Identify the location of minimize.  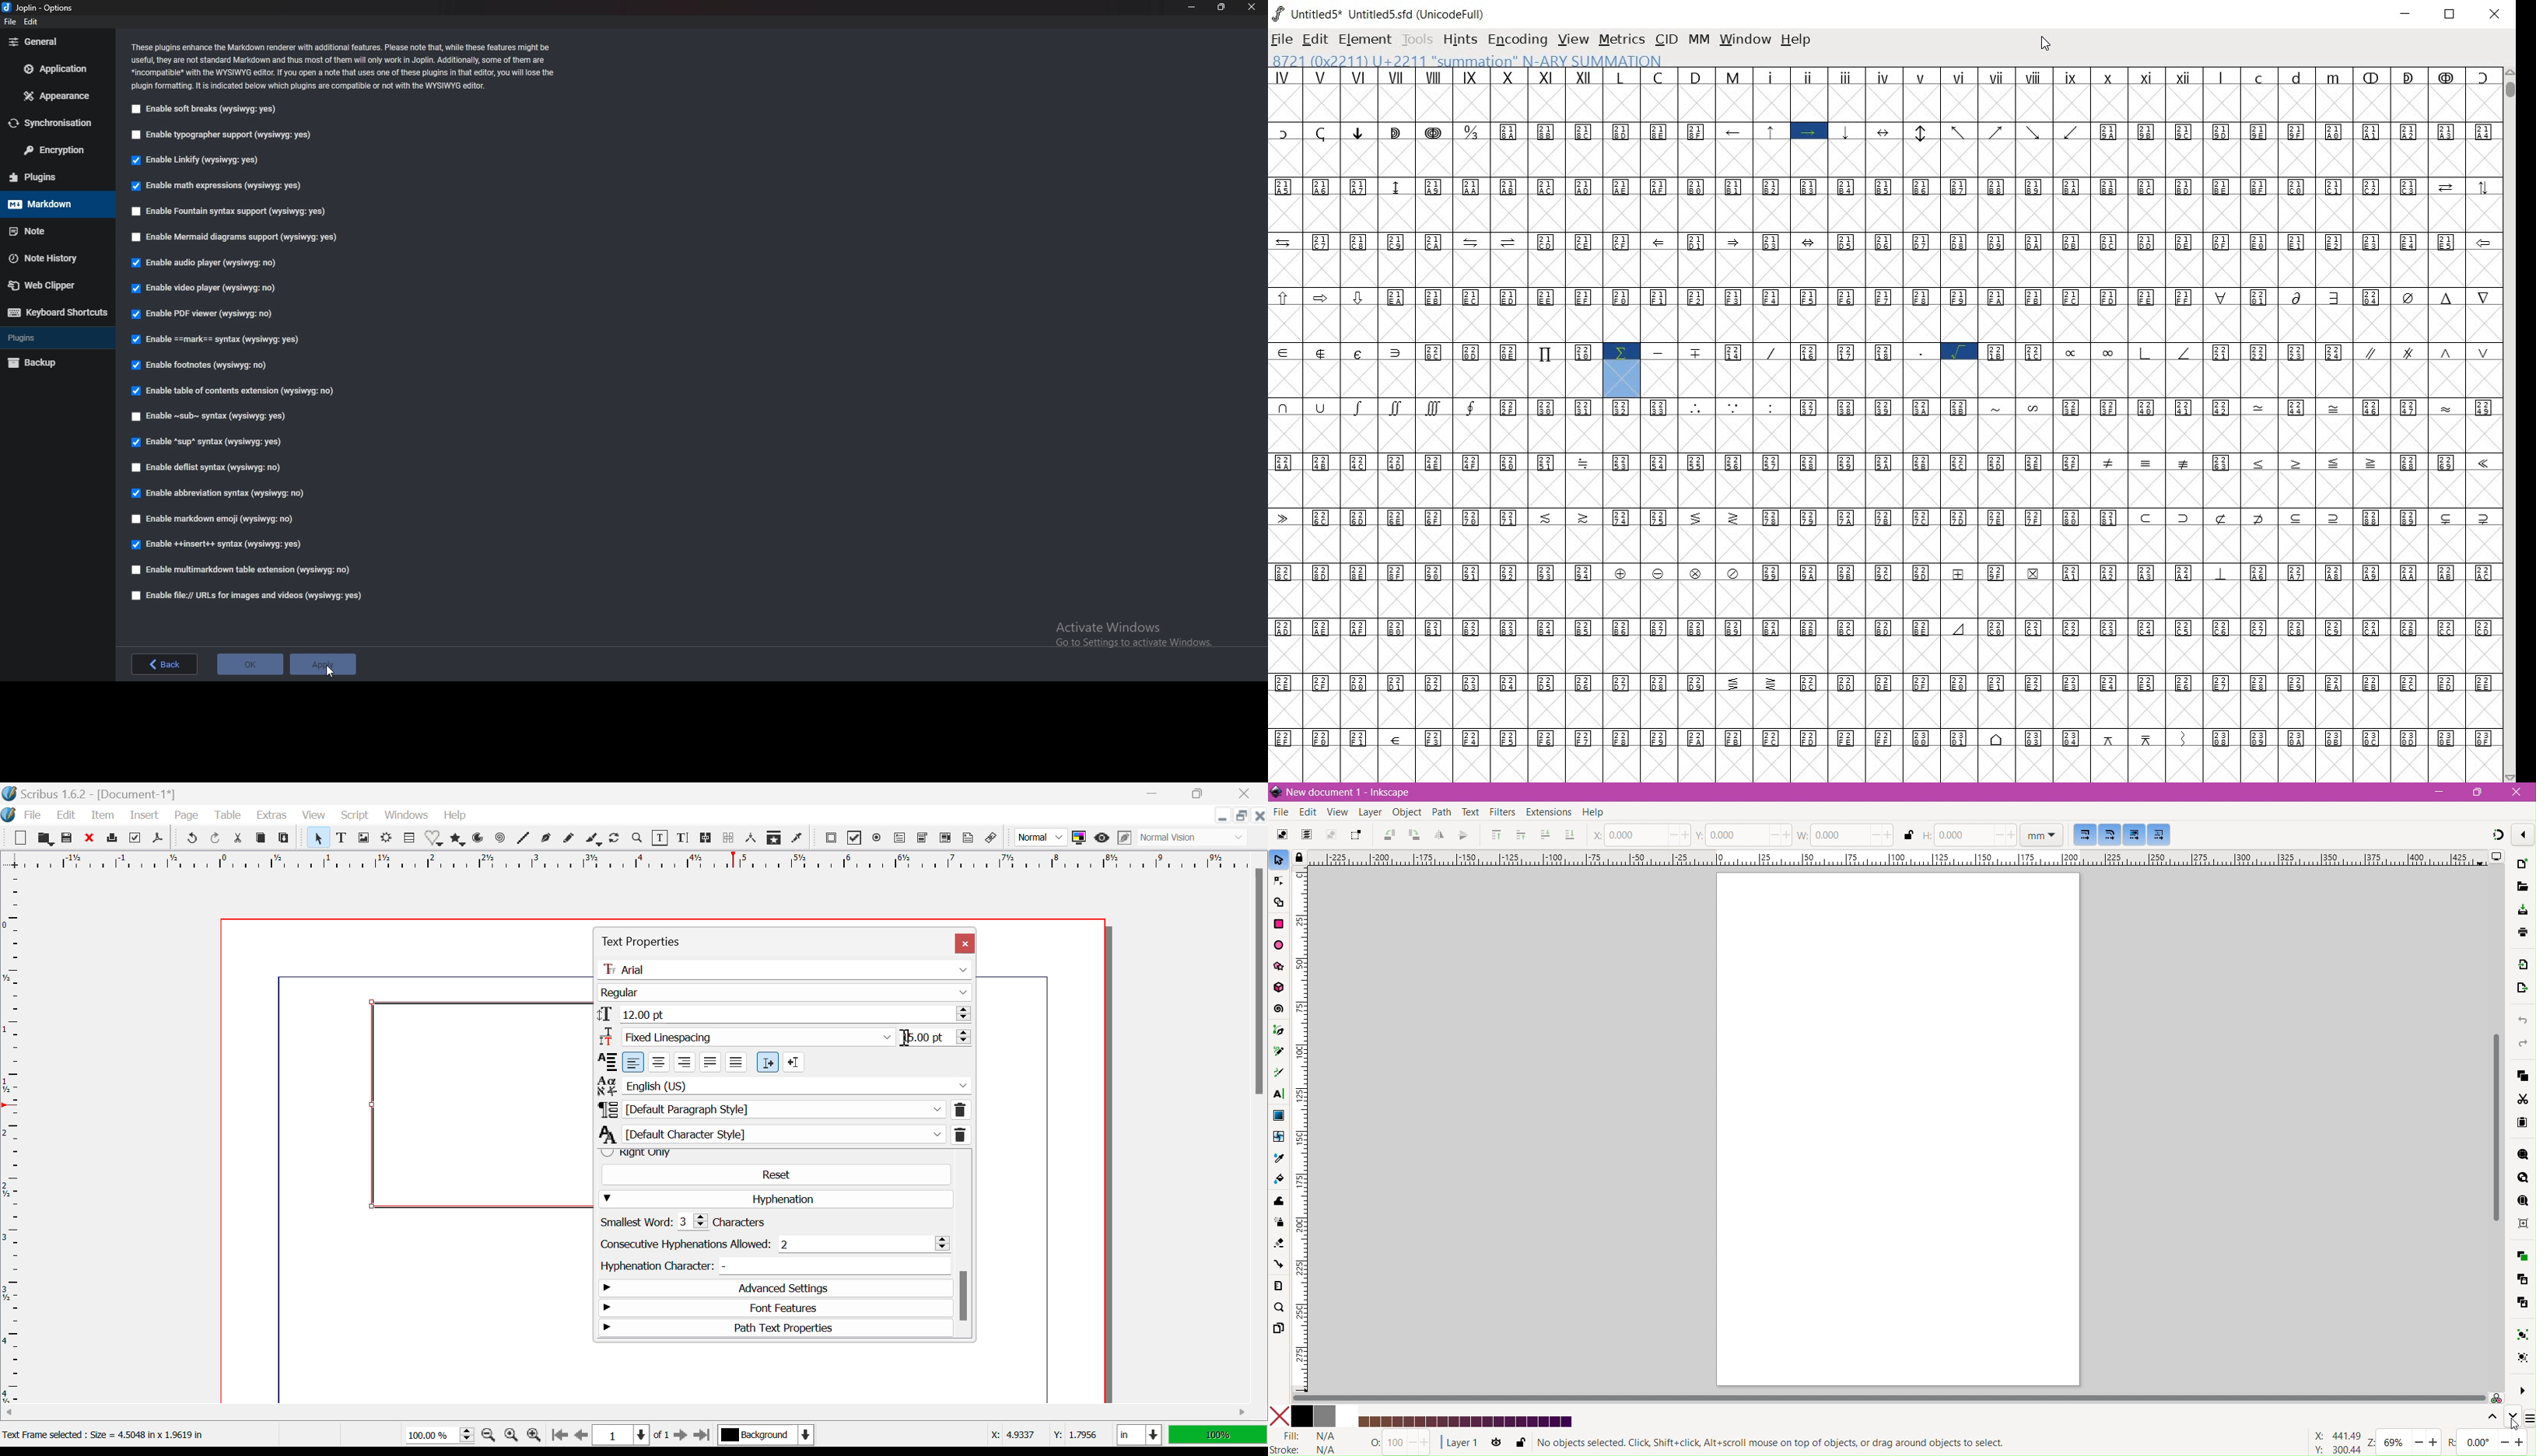
(1193, 6).